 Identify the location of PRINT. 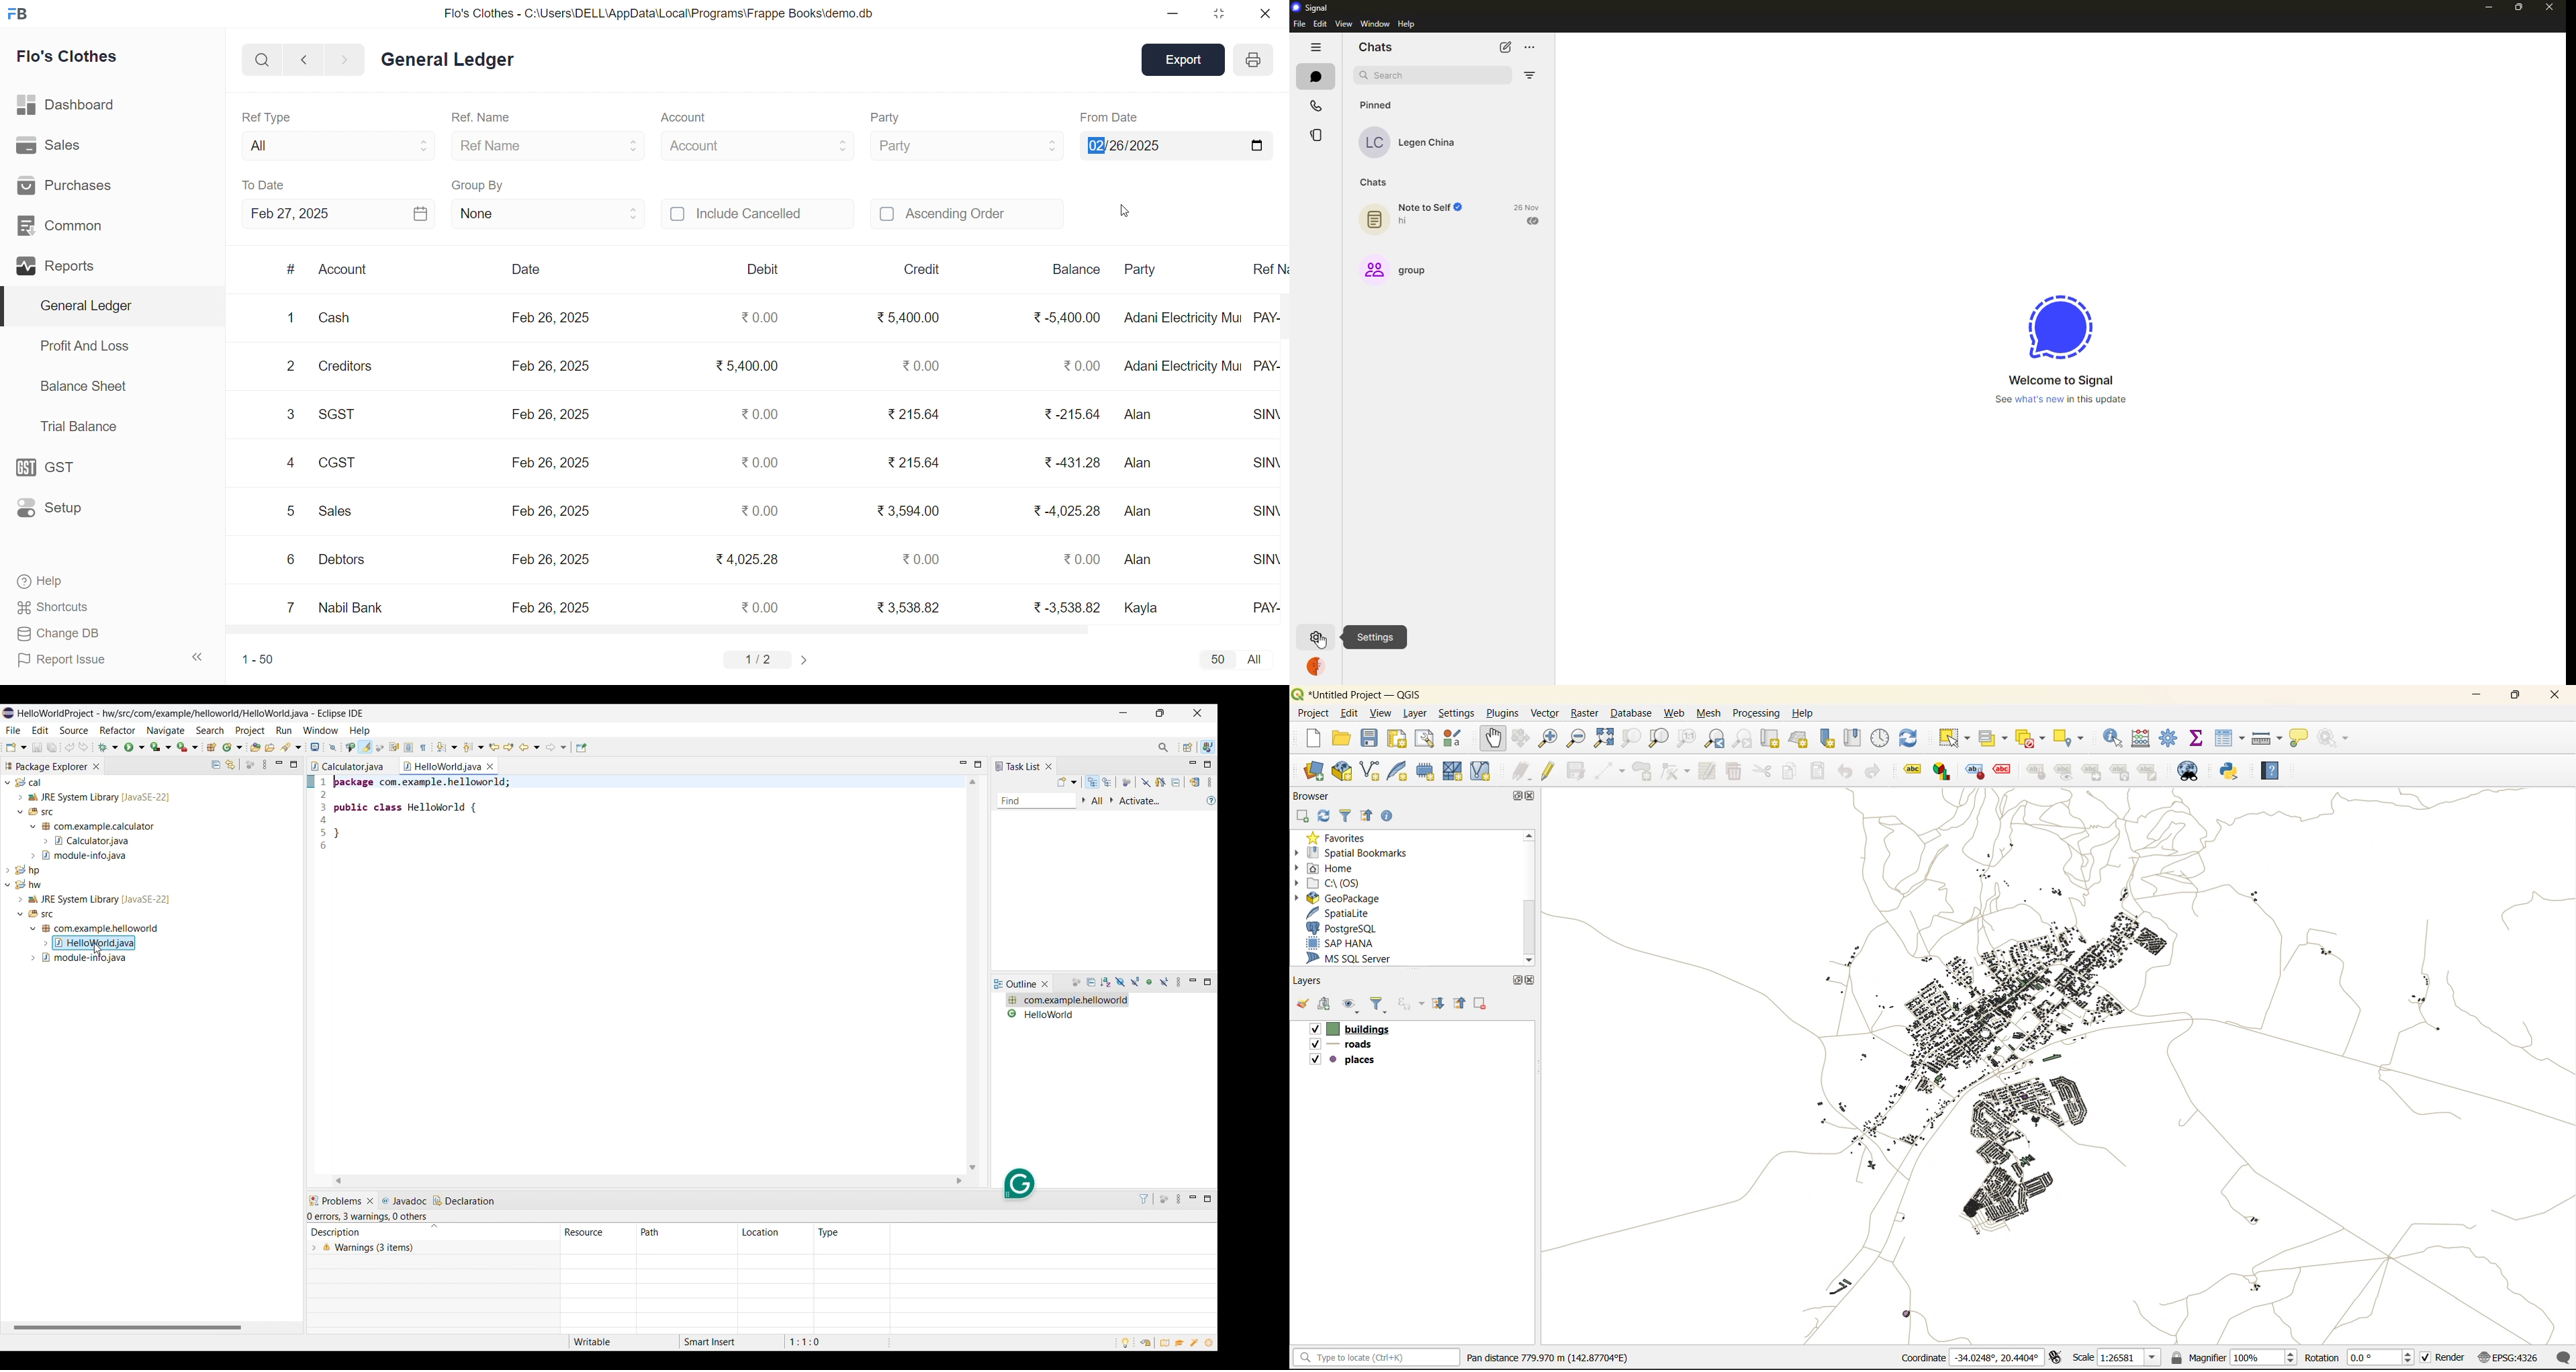
(1253, 62).